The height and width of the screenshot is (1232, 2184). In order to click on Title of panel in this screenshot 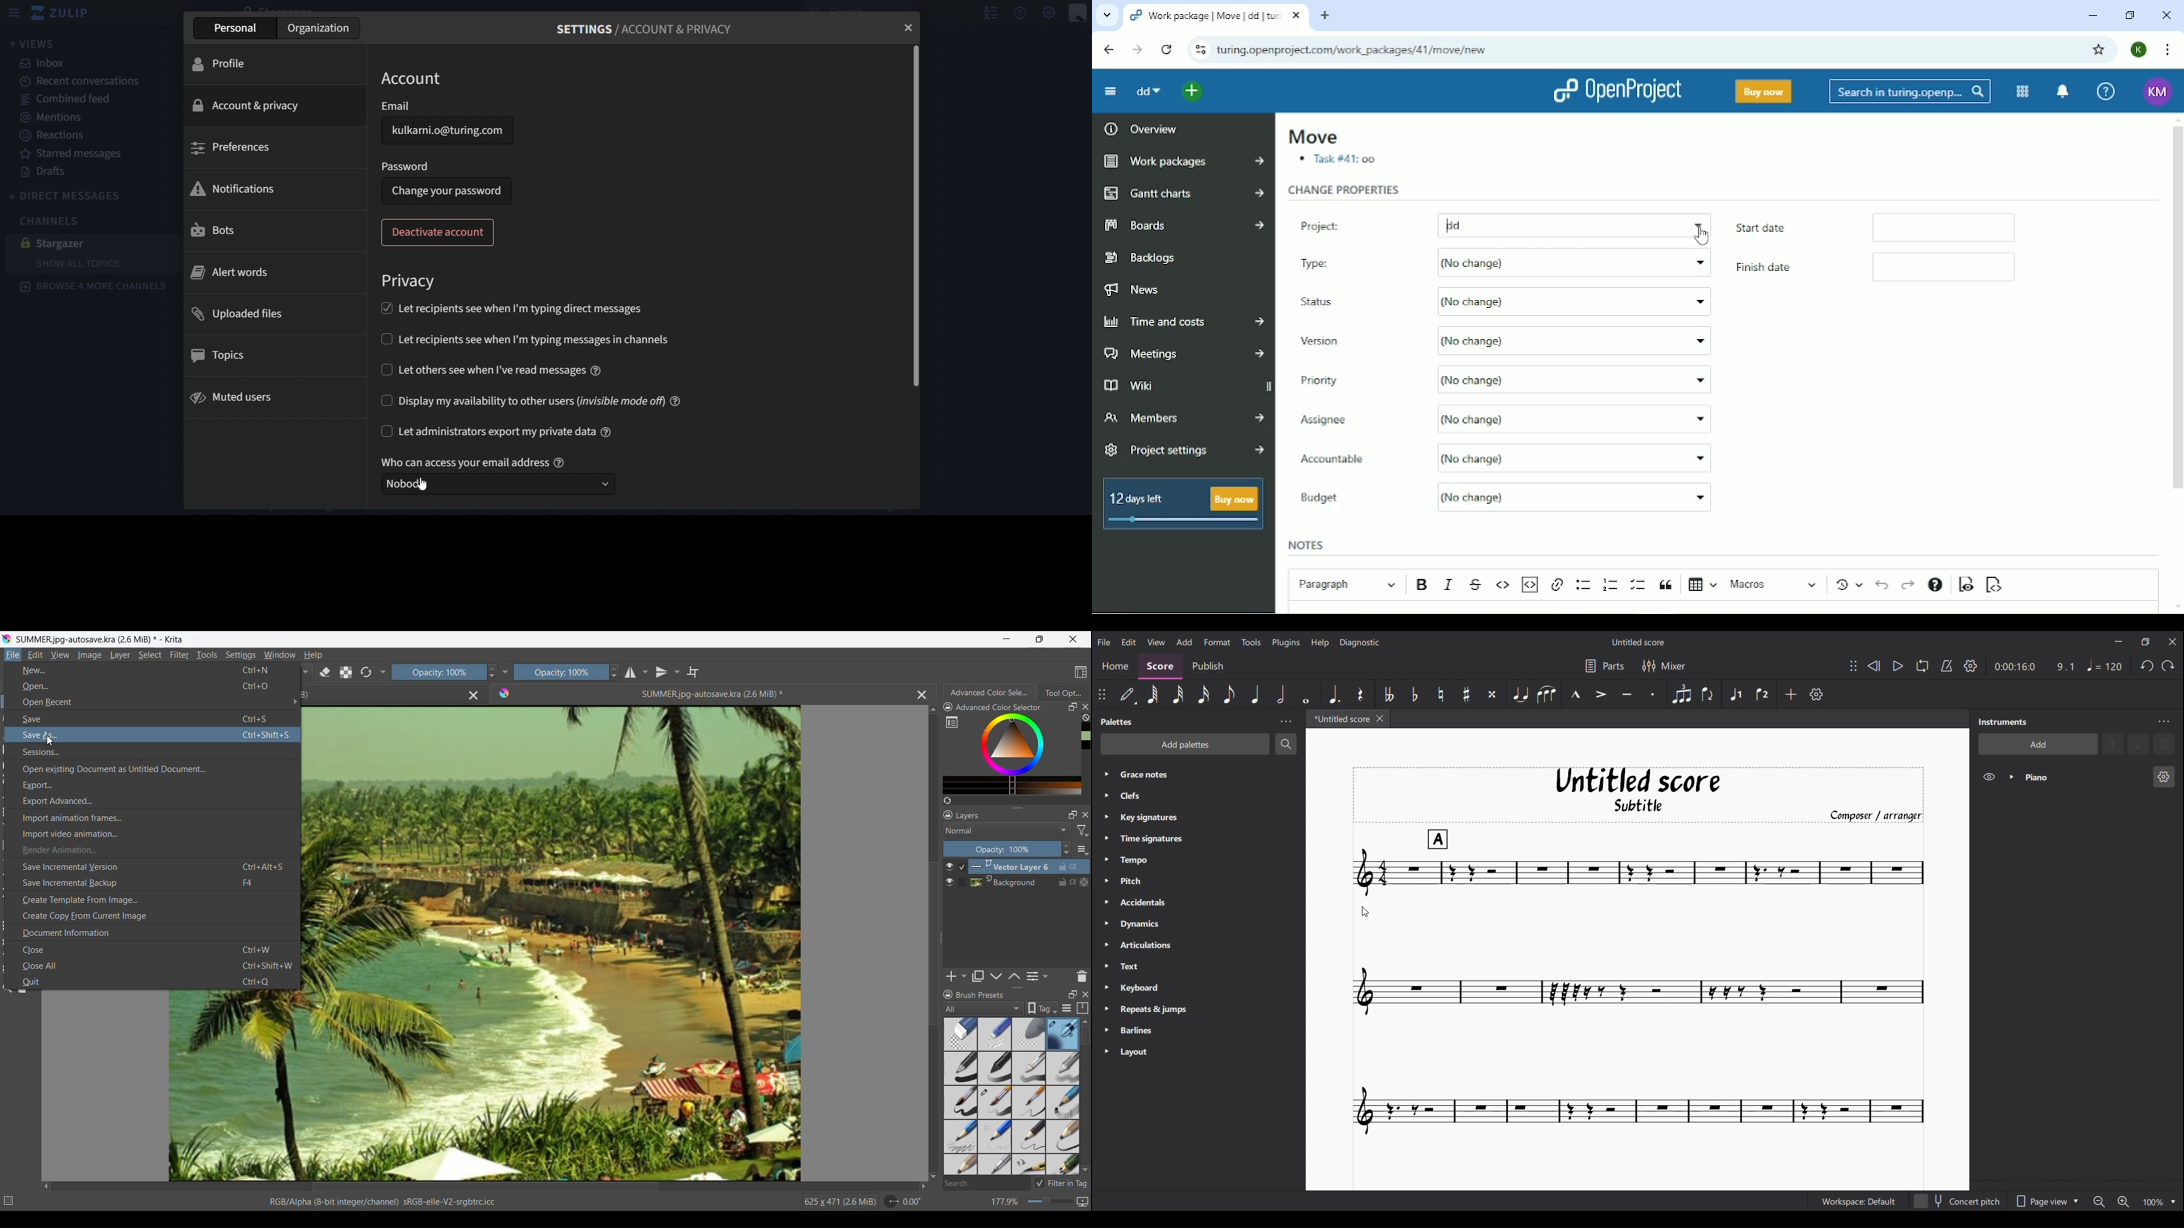, I will do `click(981, 995)`.